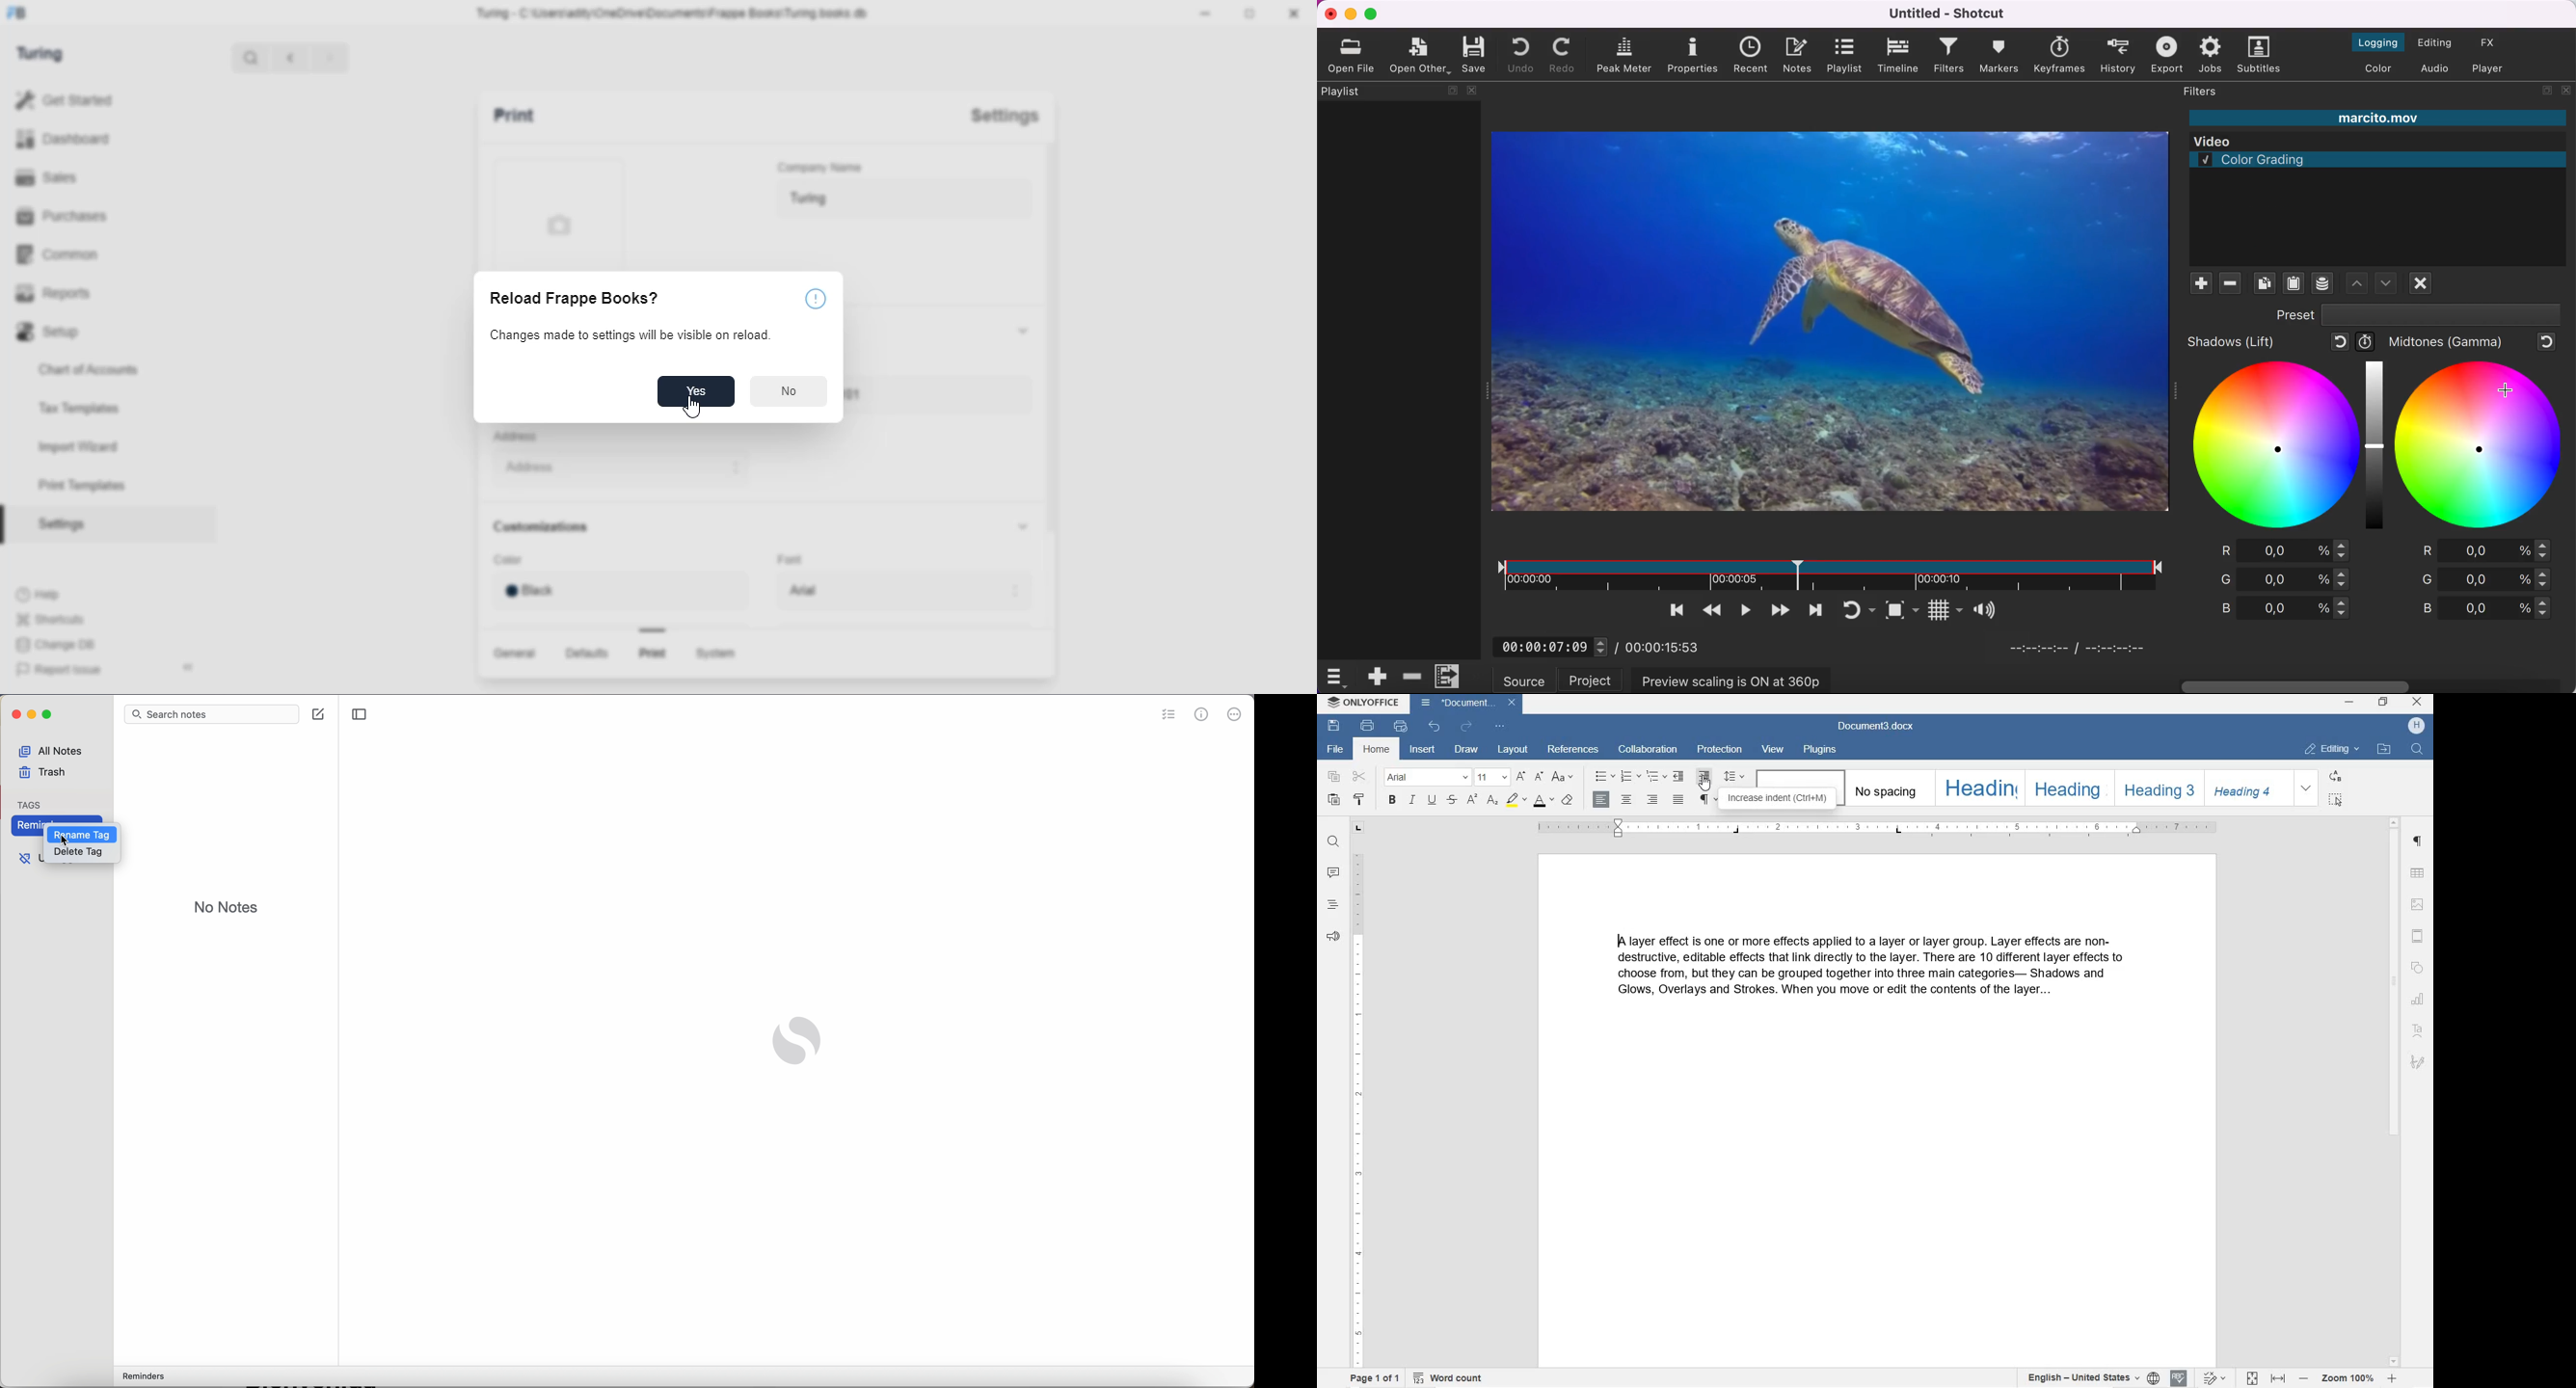 This screenshot has width=2576, height=1400. Describe the element at coordinates (1334, 938) in the screenshot. I see `FEEDBACK & SUPPORT` at that location.